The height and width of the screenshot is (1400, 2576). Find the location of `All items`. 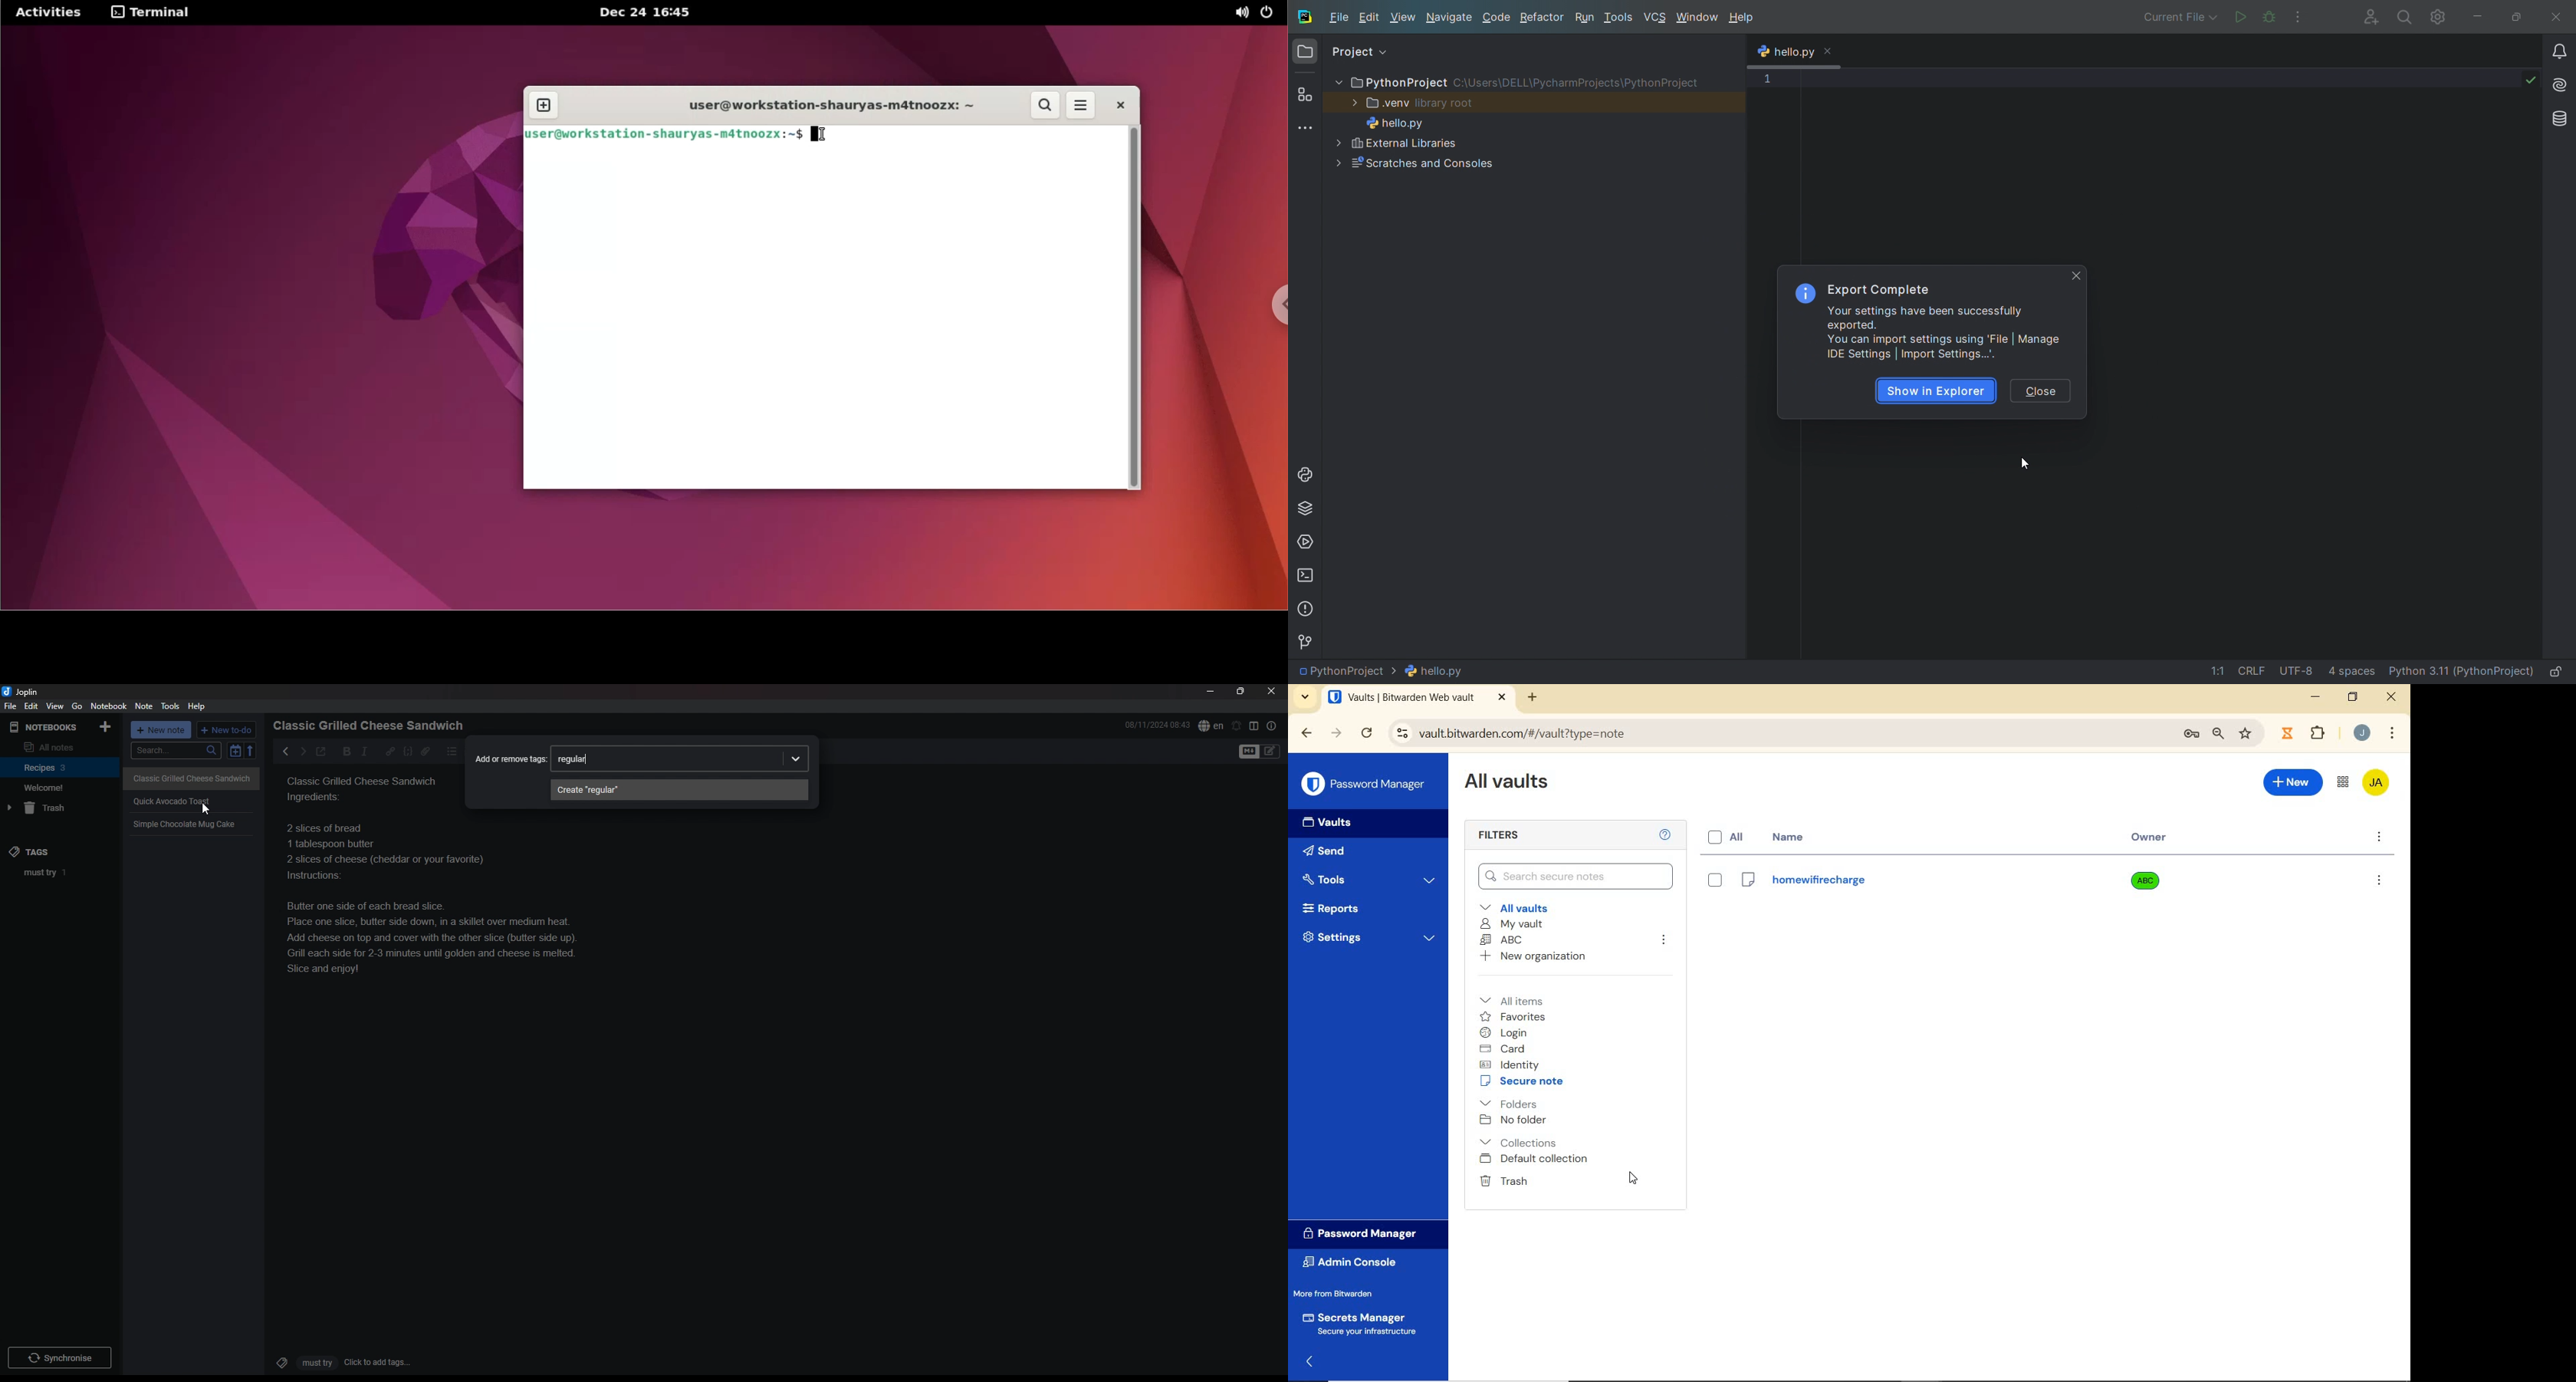

All items is located at coordinates (1521, 999).